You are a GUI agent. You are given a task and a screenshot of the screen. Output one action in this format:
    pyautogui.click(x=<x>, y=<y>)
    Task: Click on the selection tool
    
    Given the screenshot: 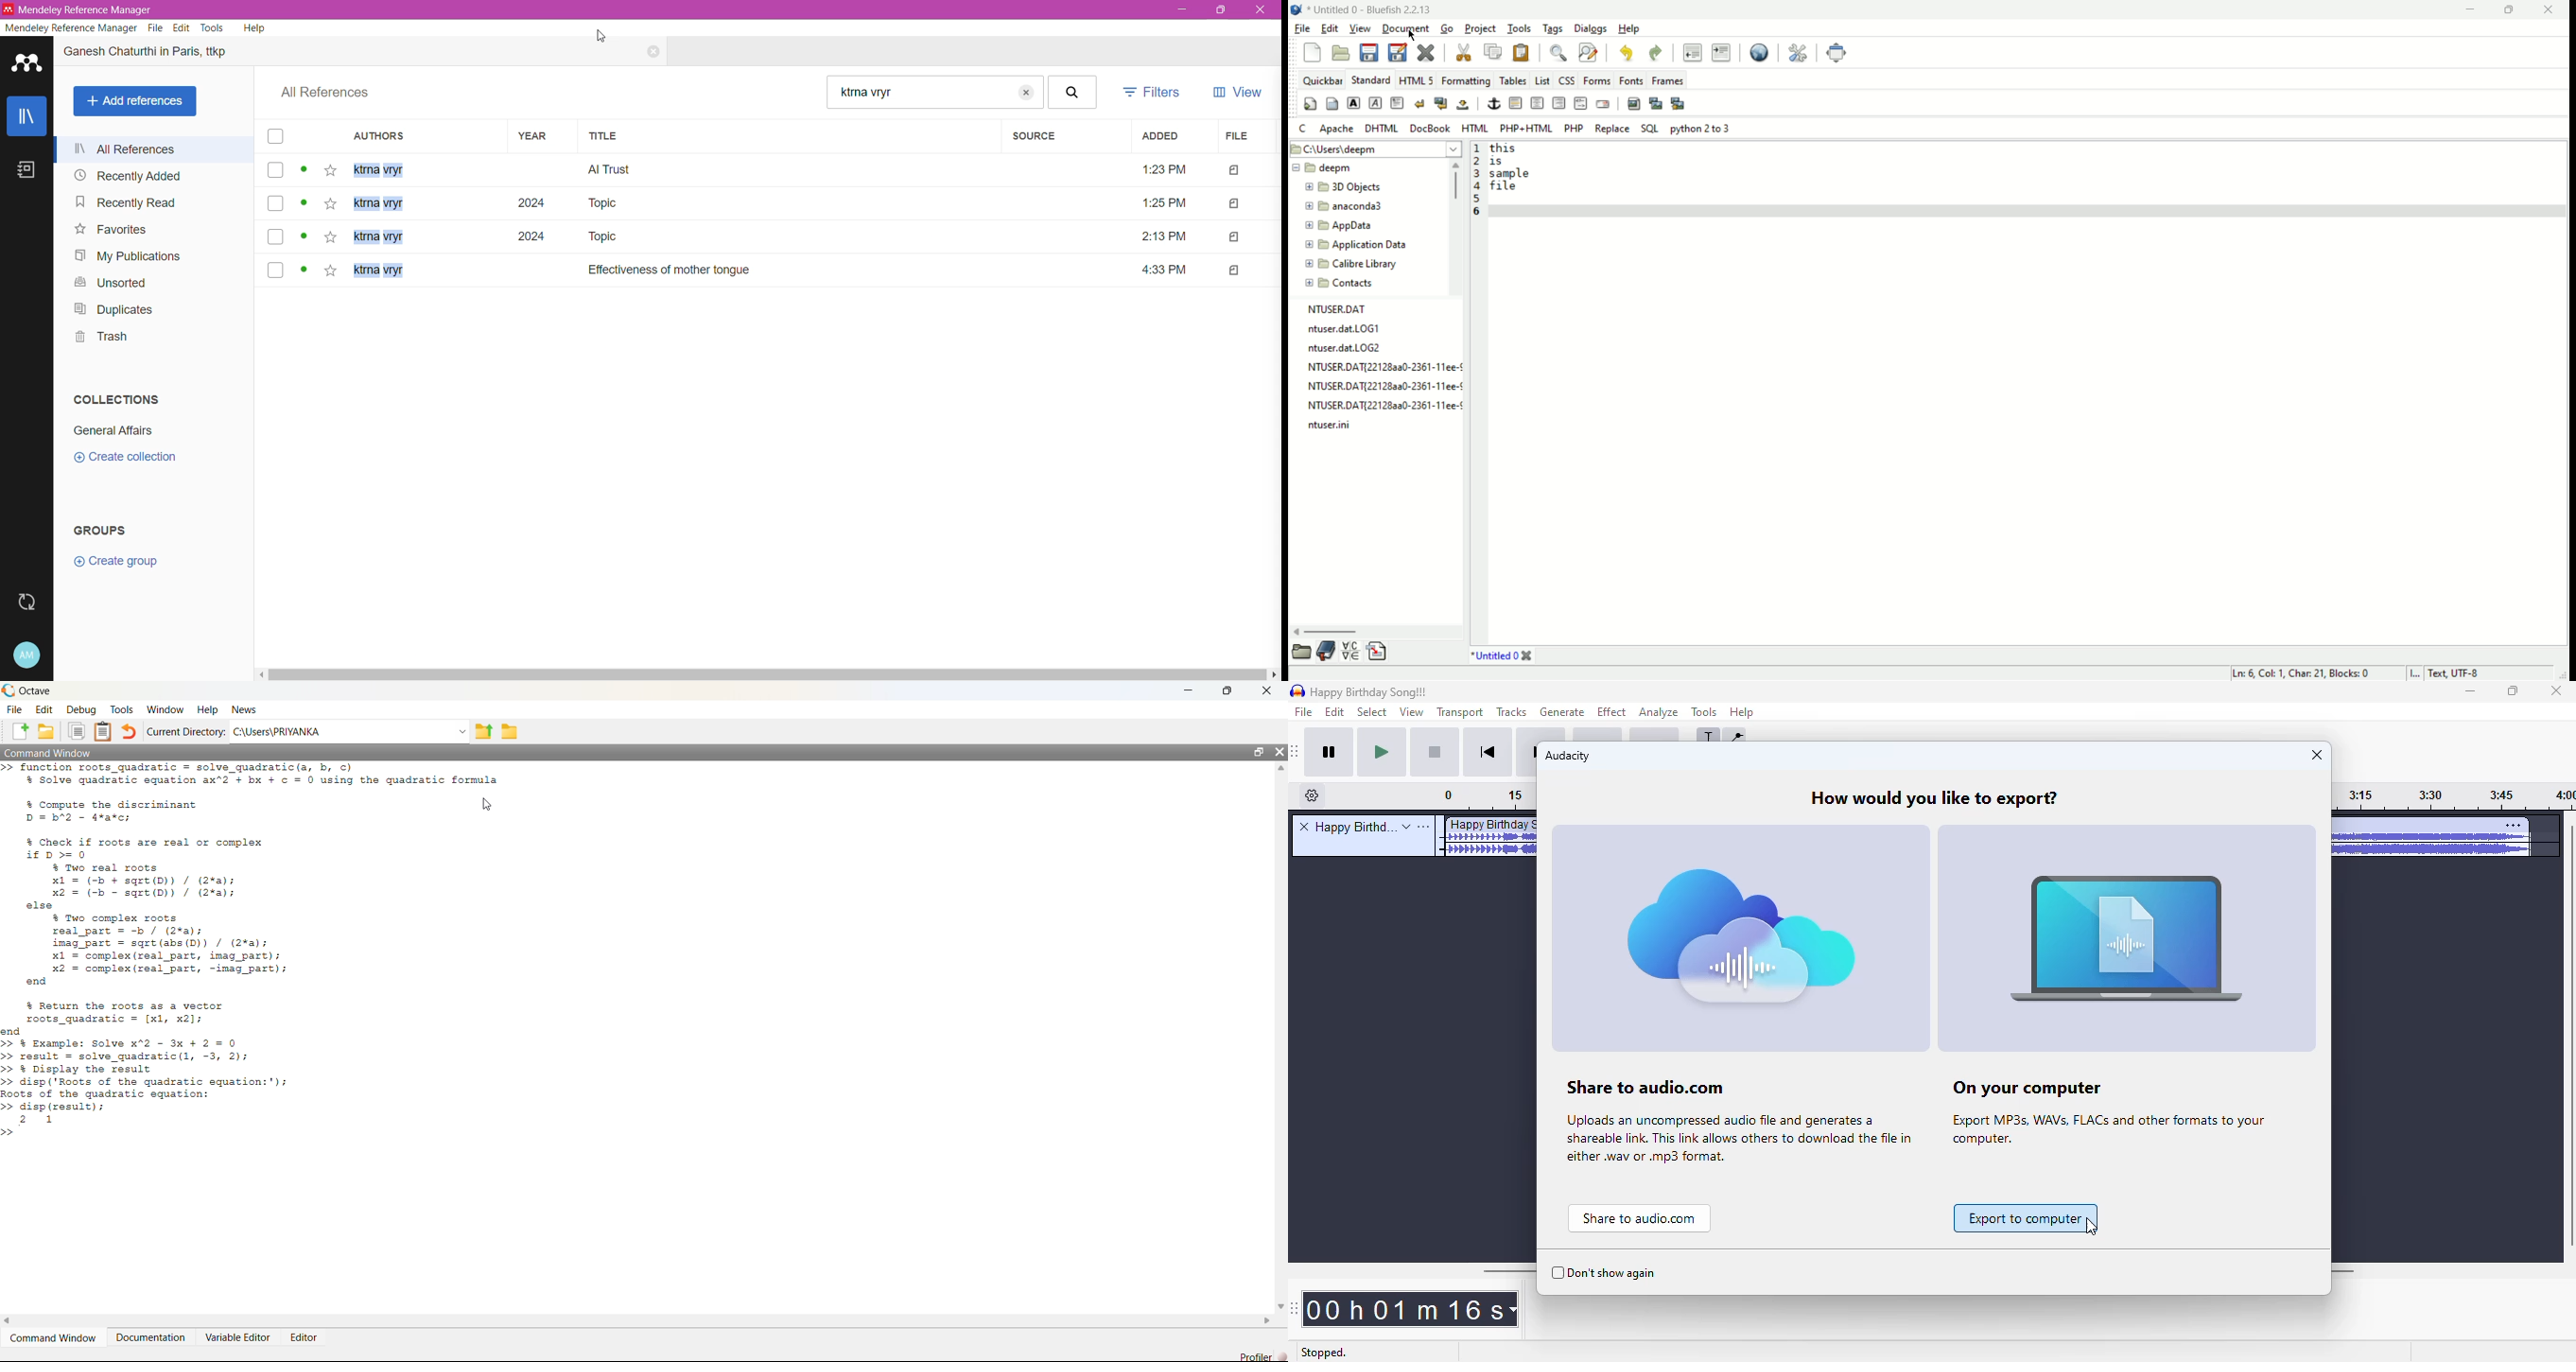 What is the action you would take?
    pyautogui.click(x=1710, y=740)
    